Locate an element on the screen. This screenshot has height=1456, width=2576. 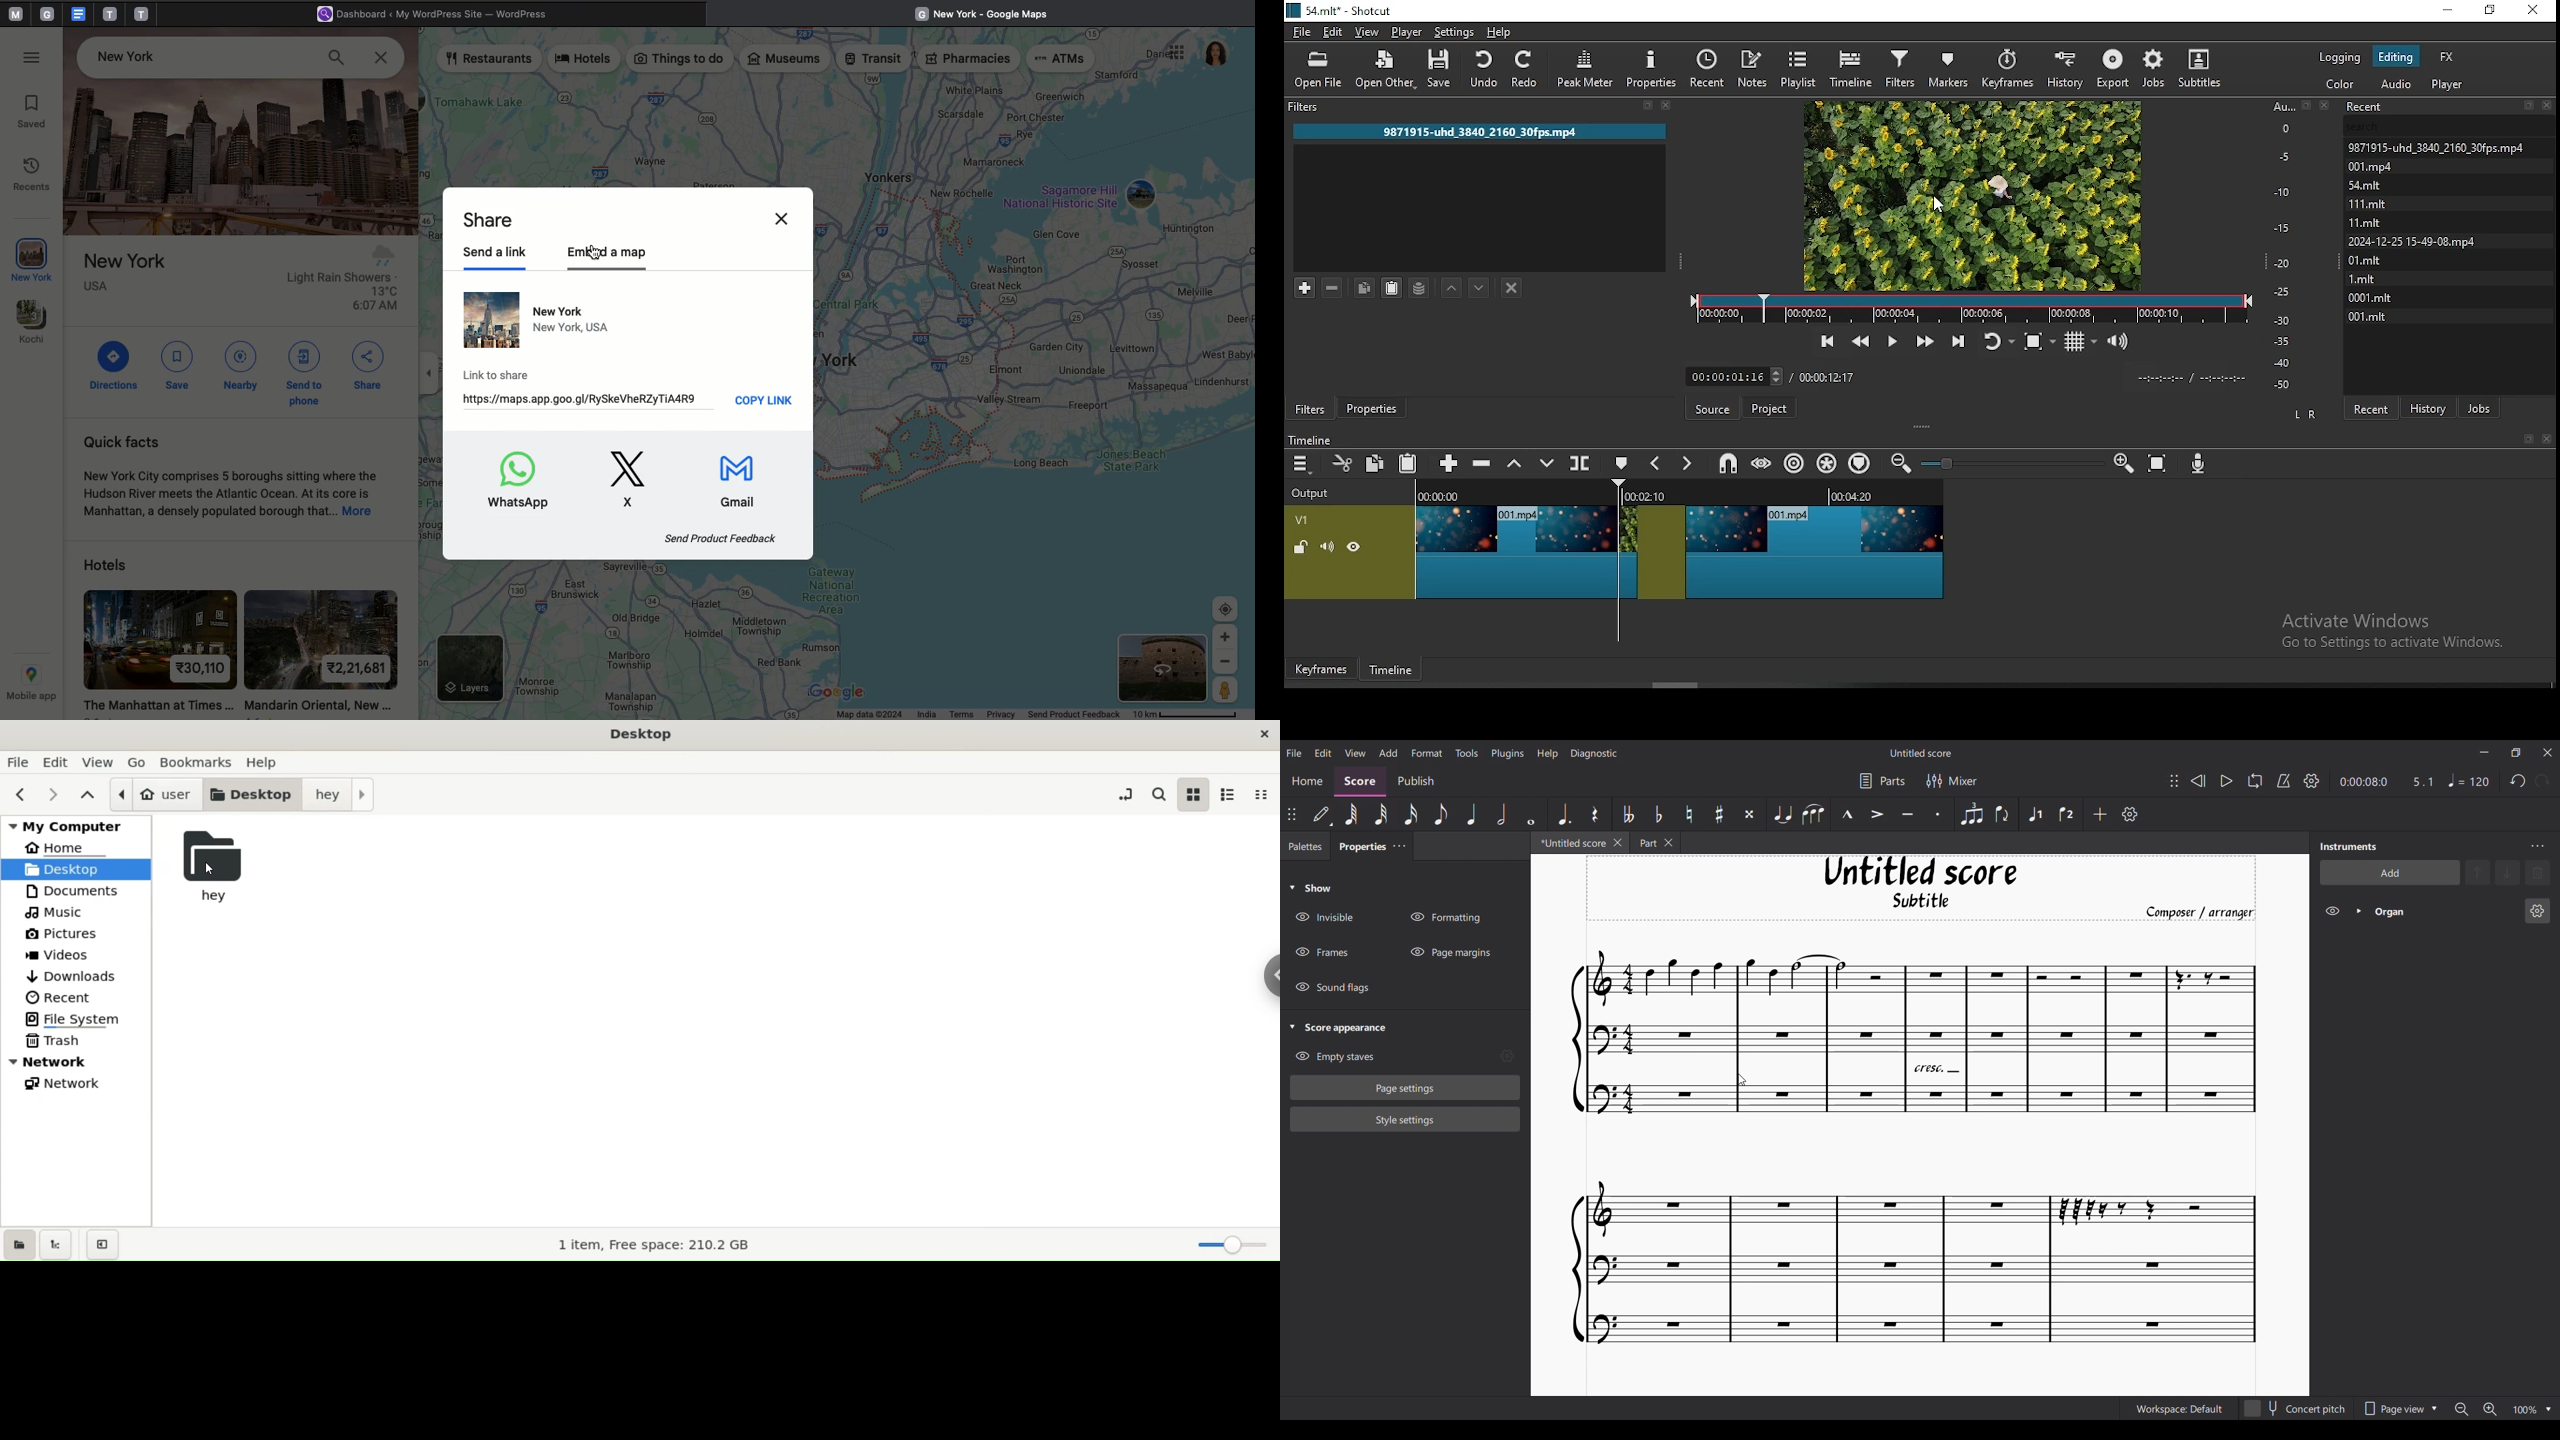
Composer/arranger is located at coordinates (2206, 913).